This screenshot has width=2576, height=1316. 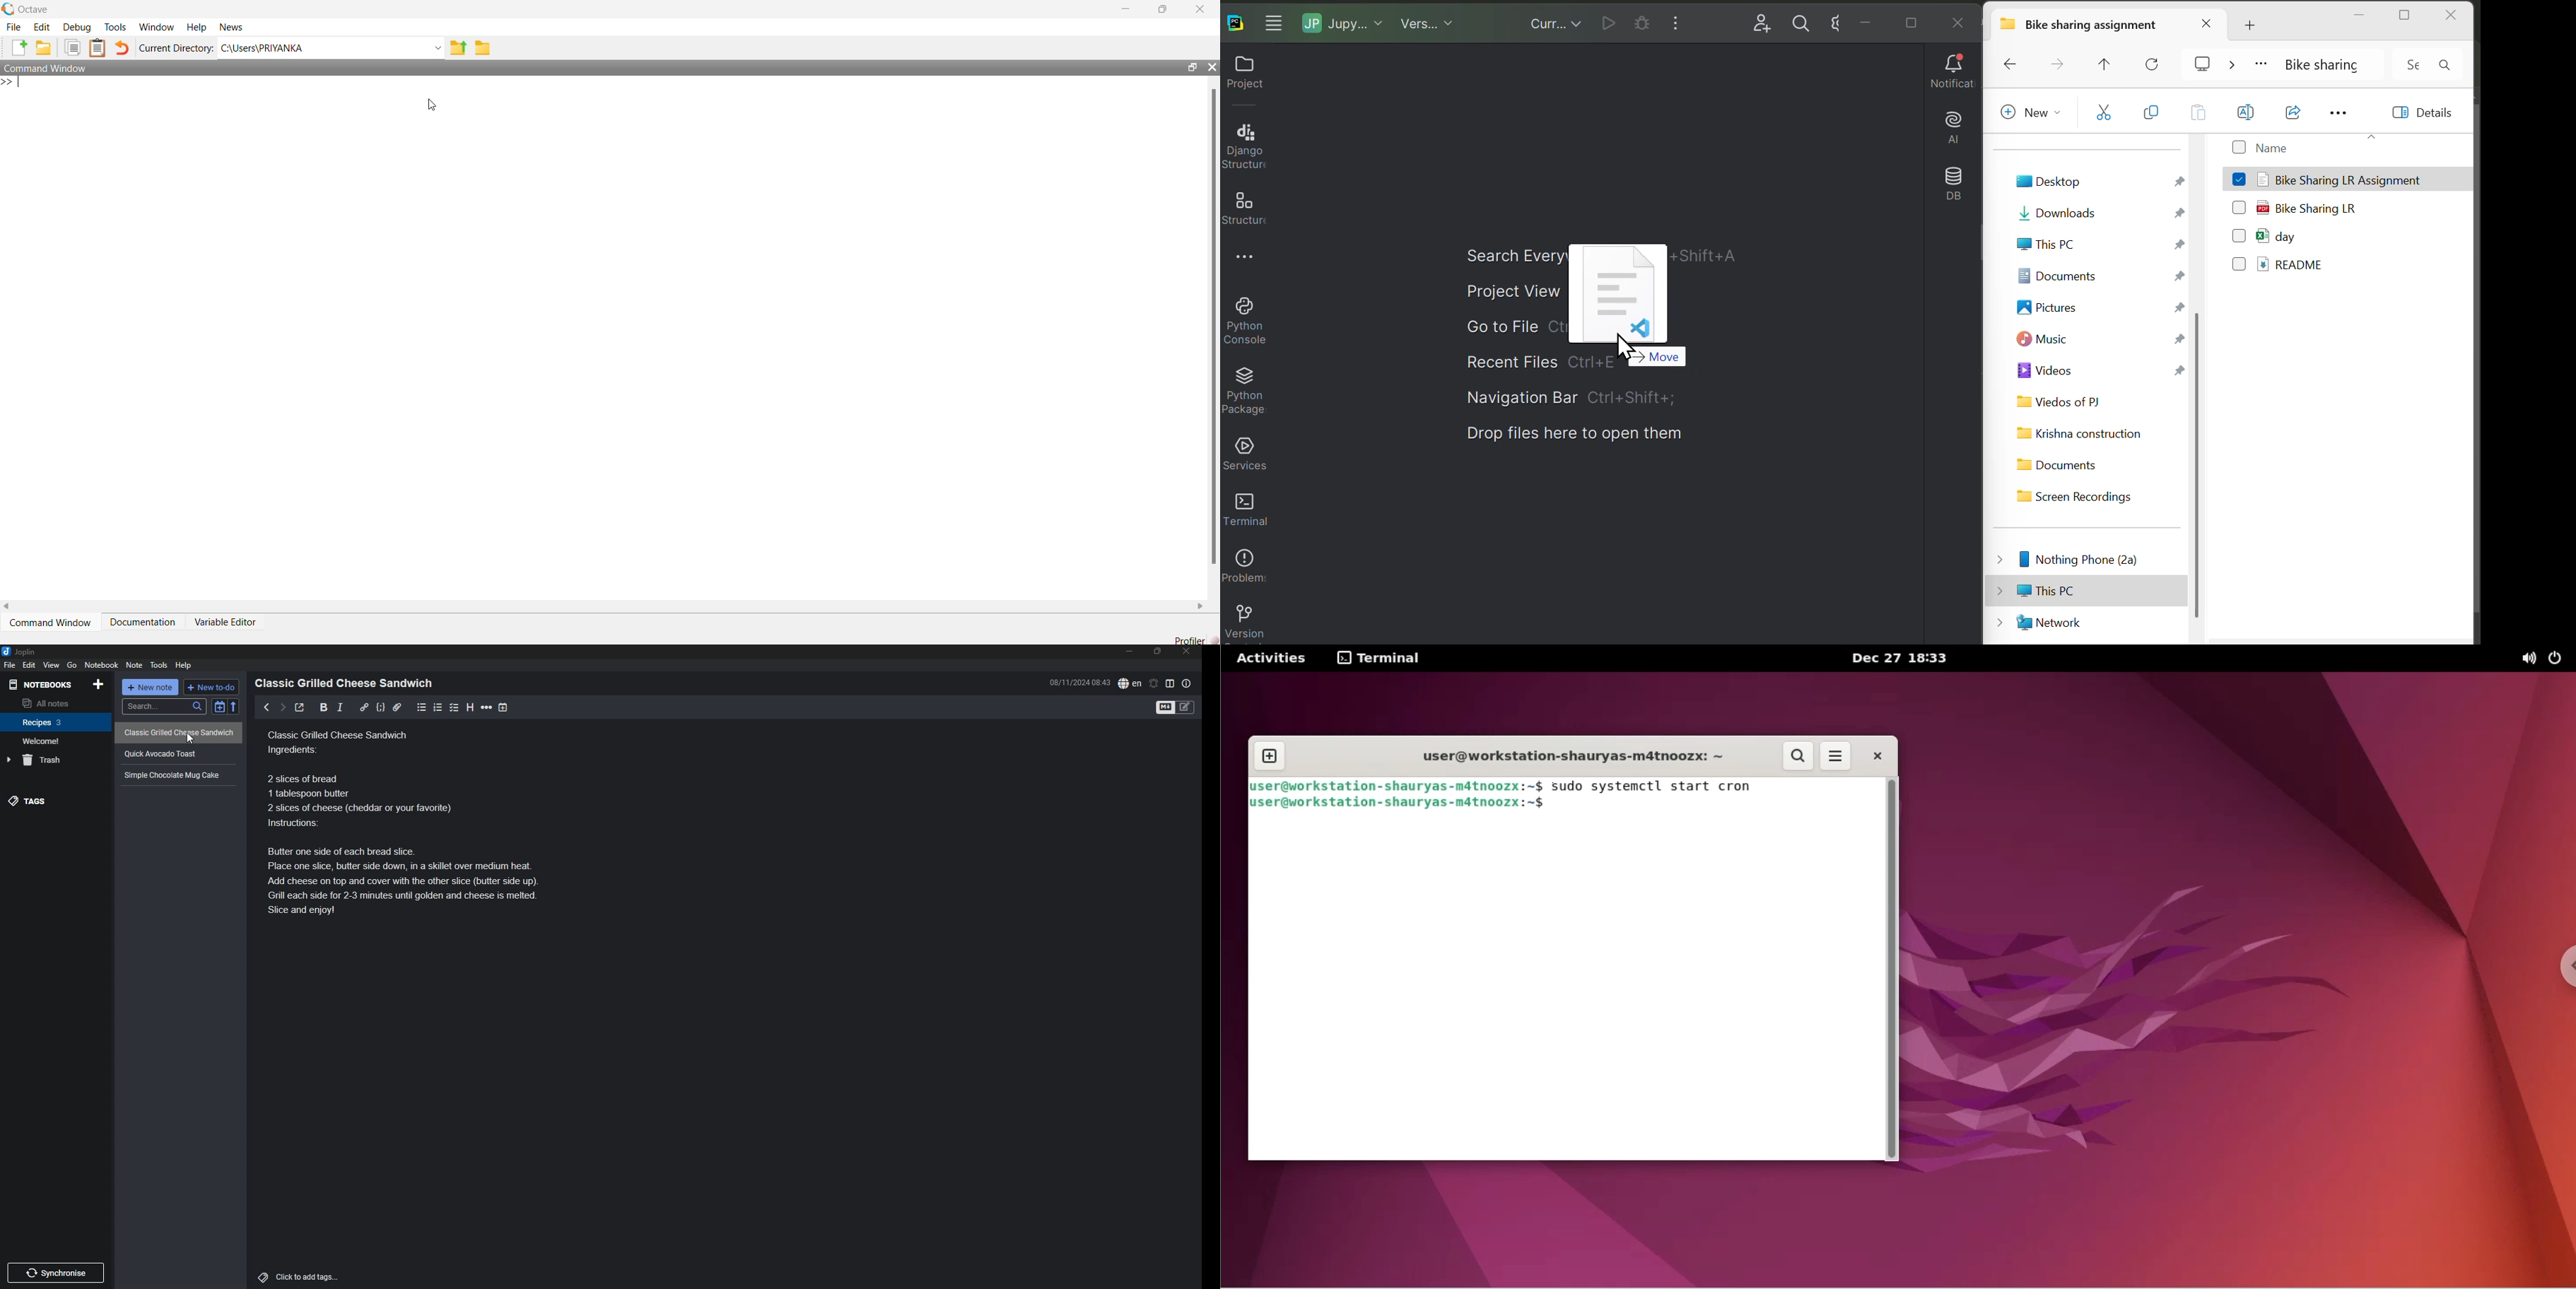 I want to click on italic, so click(x=340, y=707).